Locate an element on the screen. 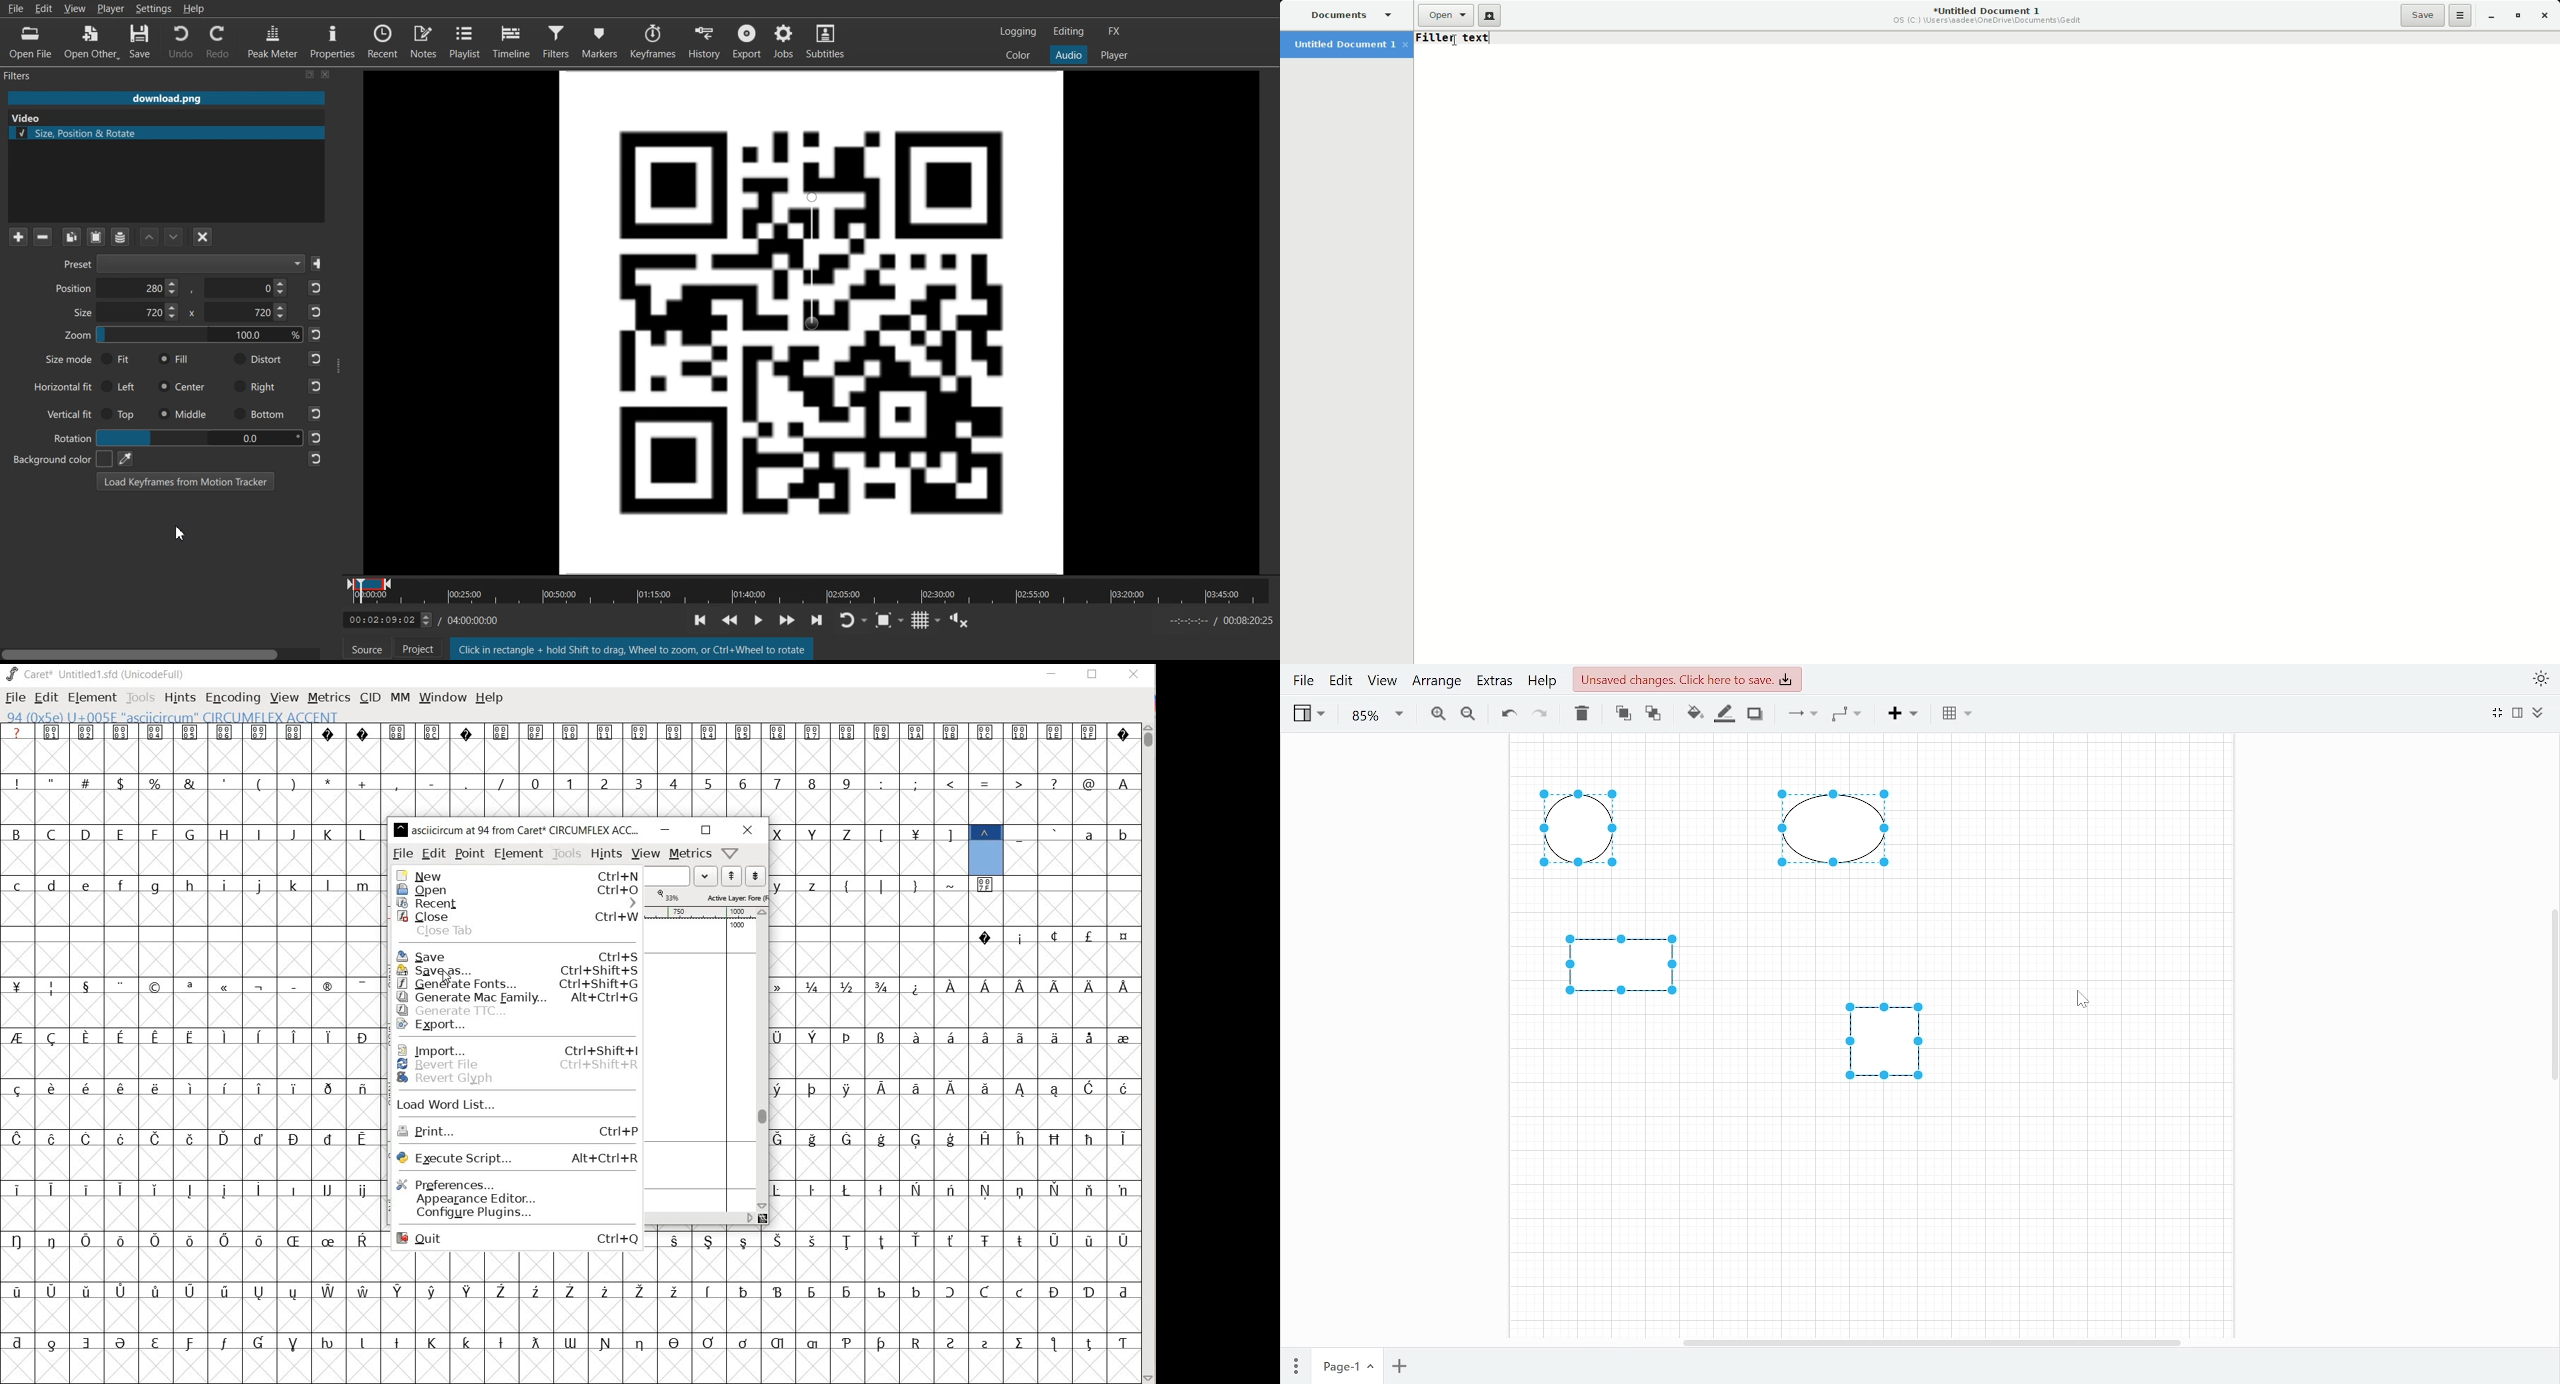 The width and height of the screenshot is (2576, 1400). Help is located at coordinates (1542, 685).